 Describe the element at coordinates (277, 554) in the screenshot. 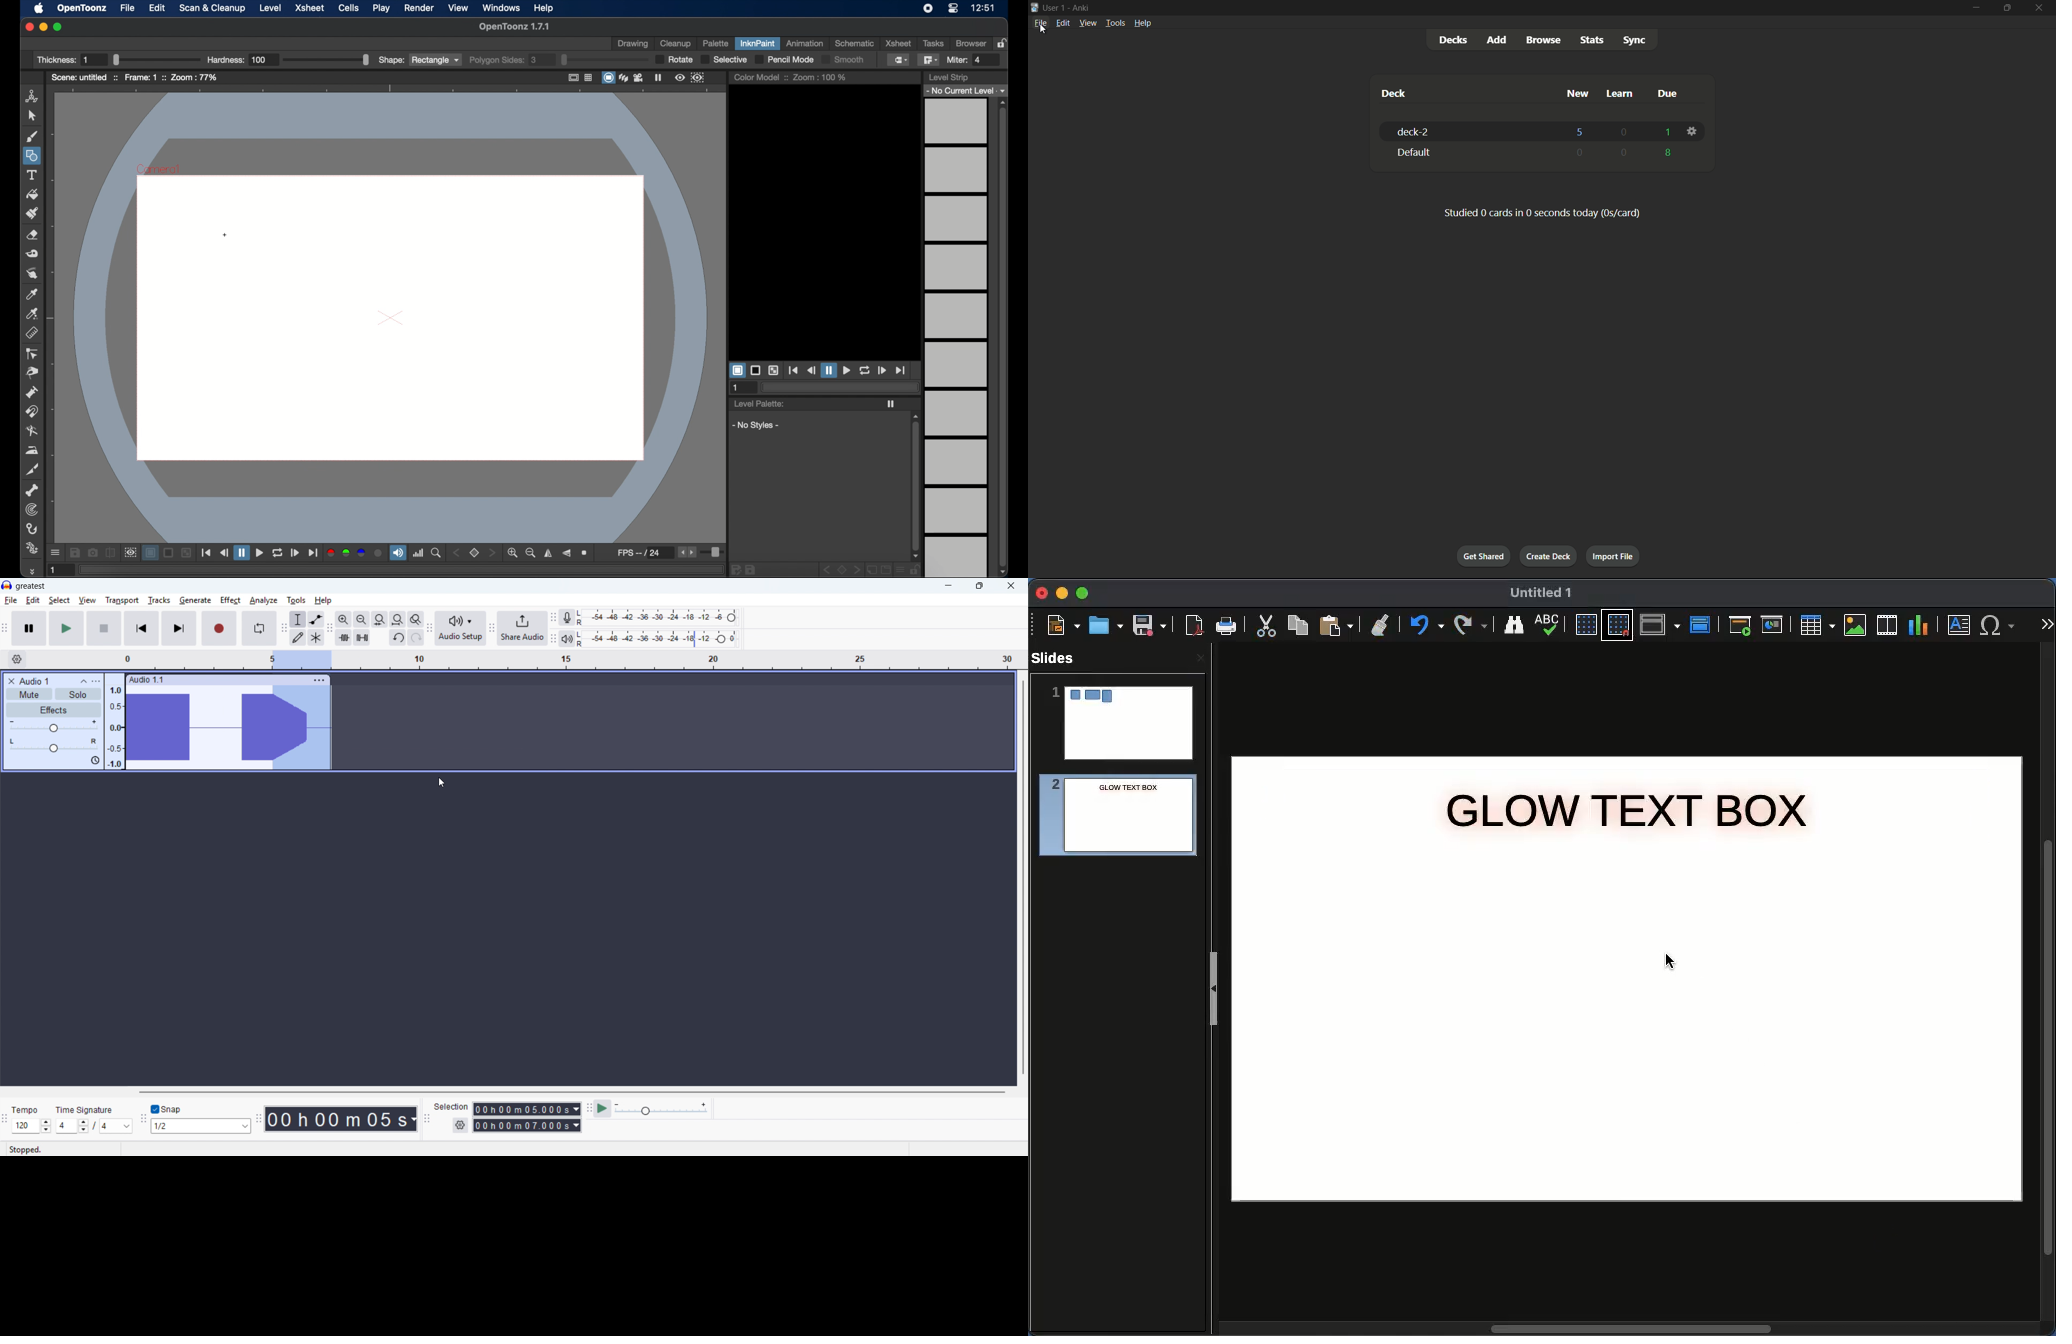

I see `repeat` at that location.